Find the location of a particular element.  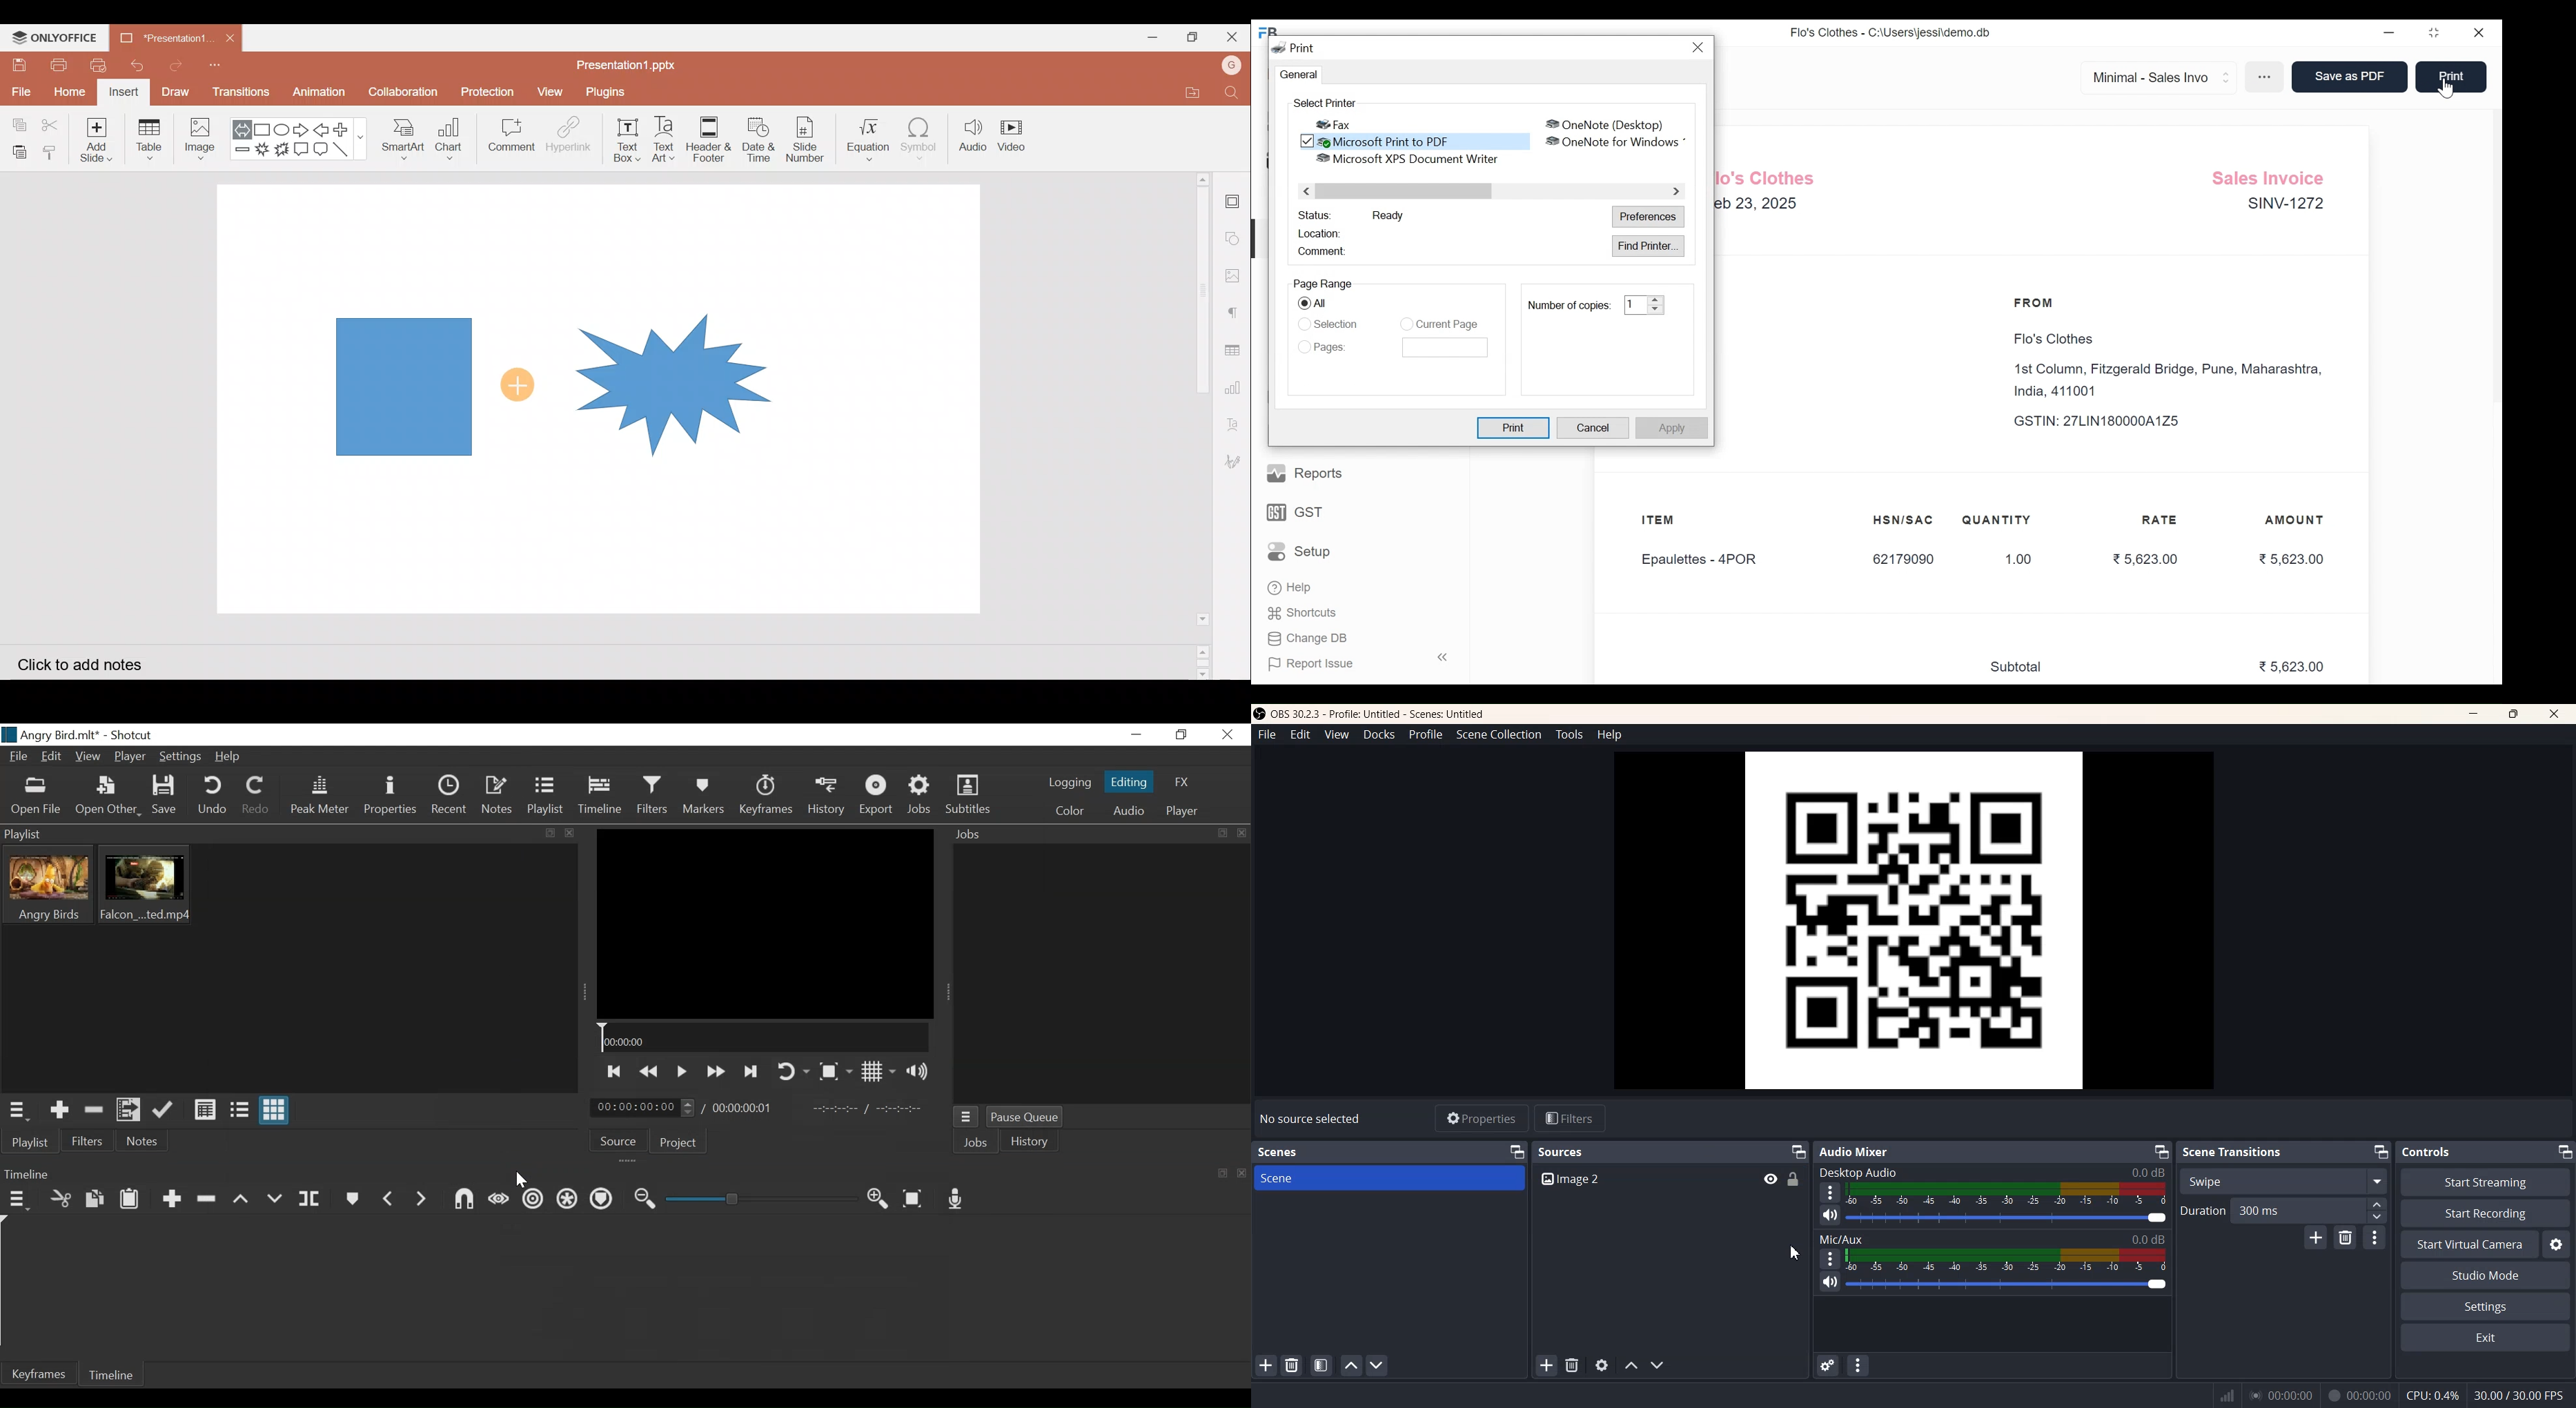

Toggle play or pause (space) is located at coordinates (681, 1072).